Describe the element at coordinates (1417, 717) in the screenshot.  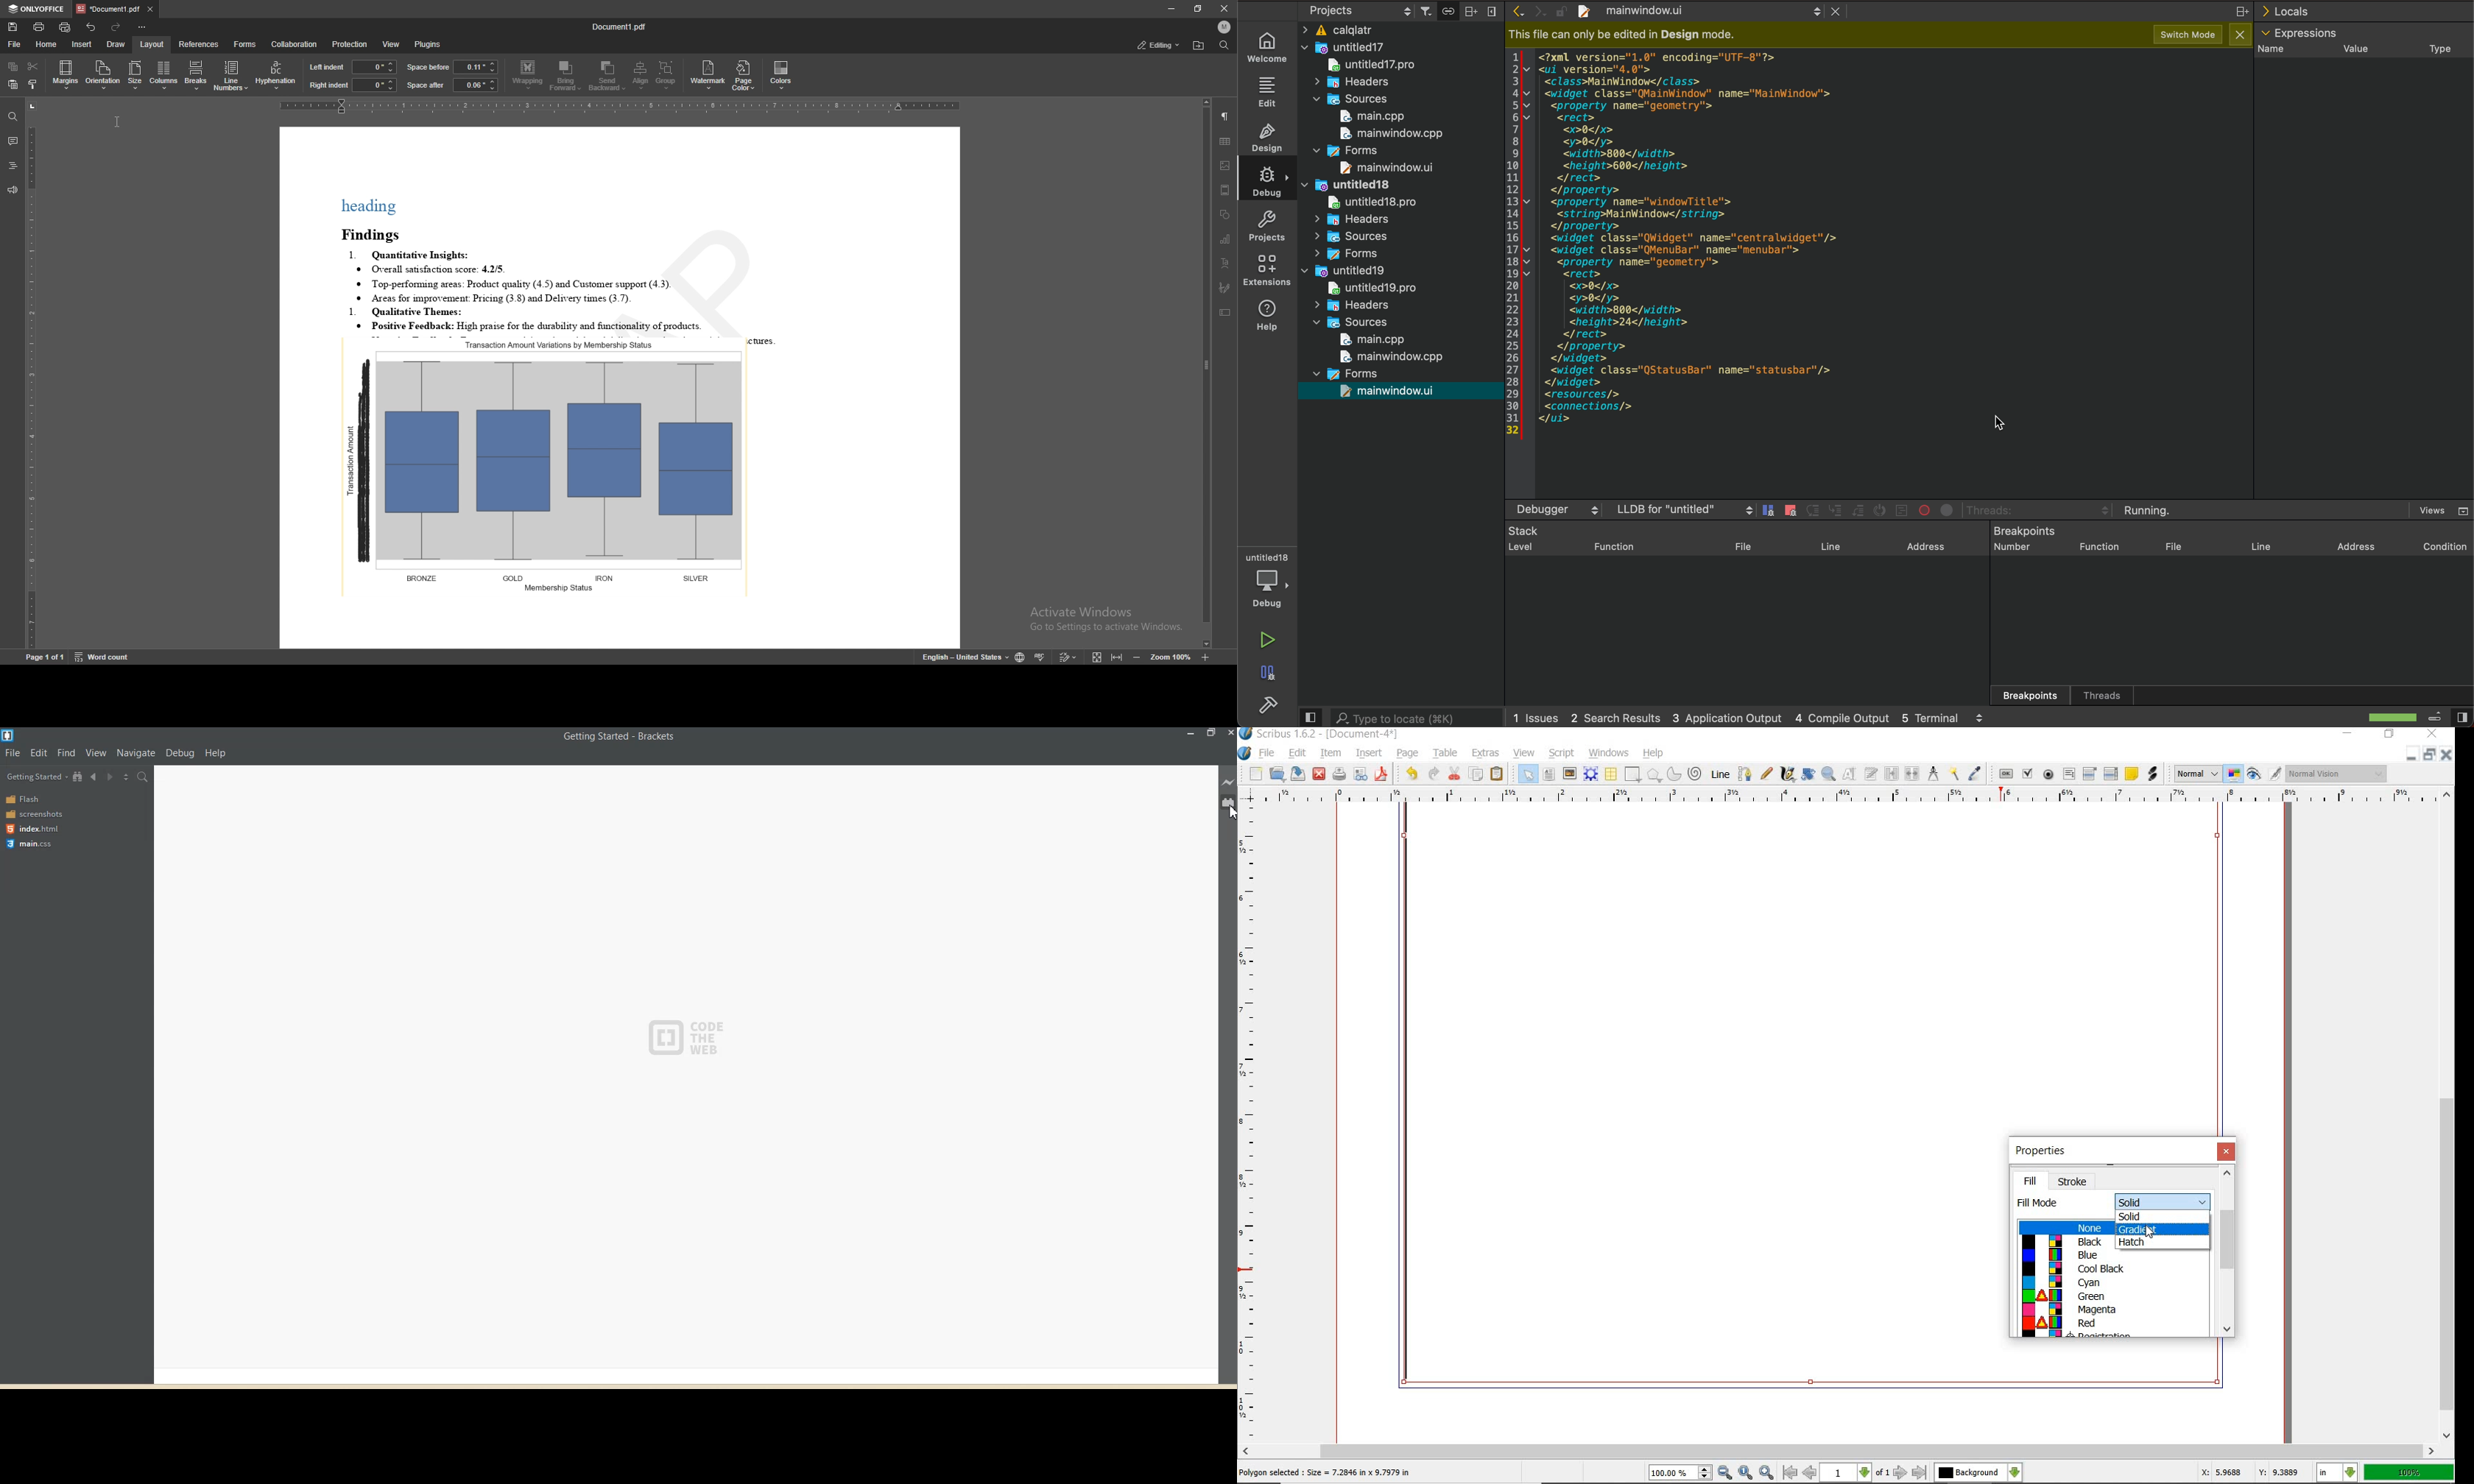
I see `search` at that location.